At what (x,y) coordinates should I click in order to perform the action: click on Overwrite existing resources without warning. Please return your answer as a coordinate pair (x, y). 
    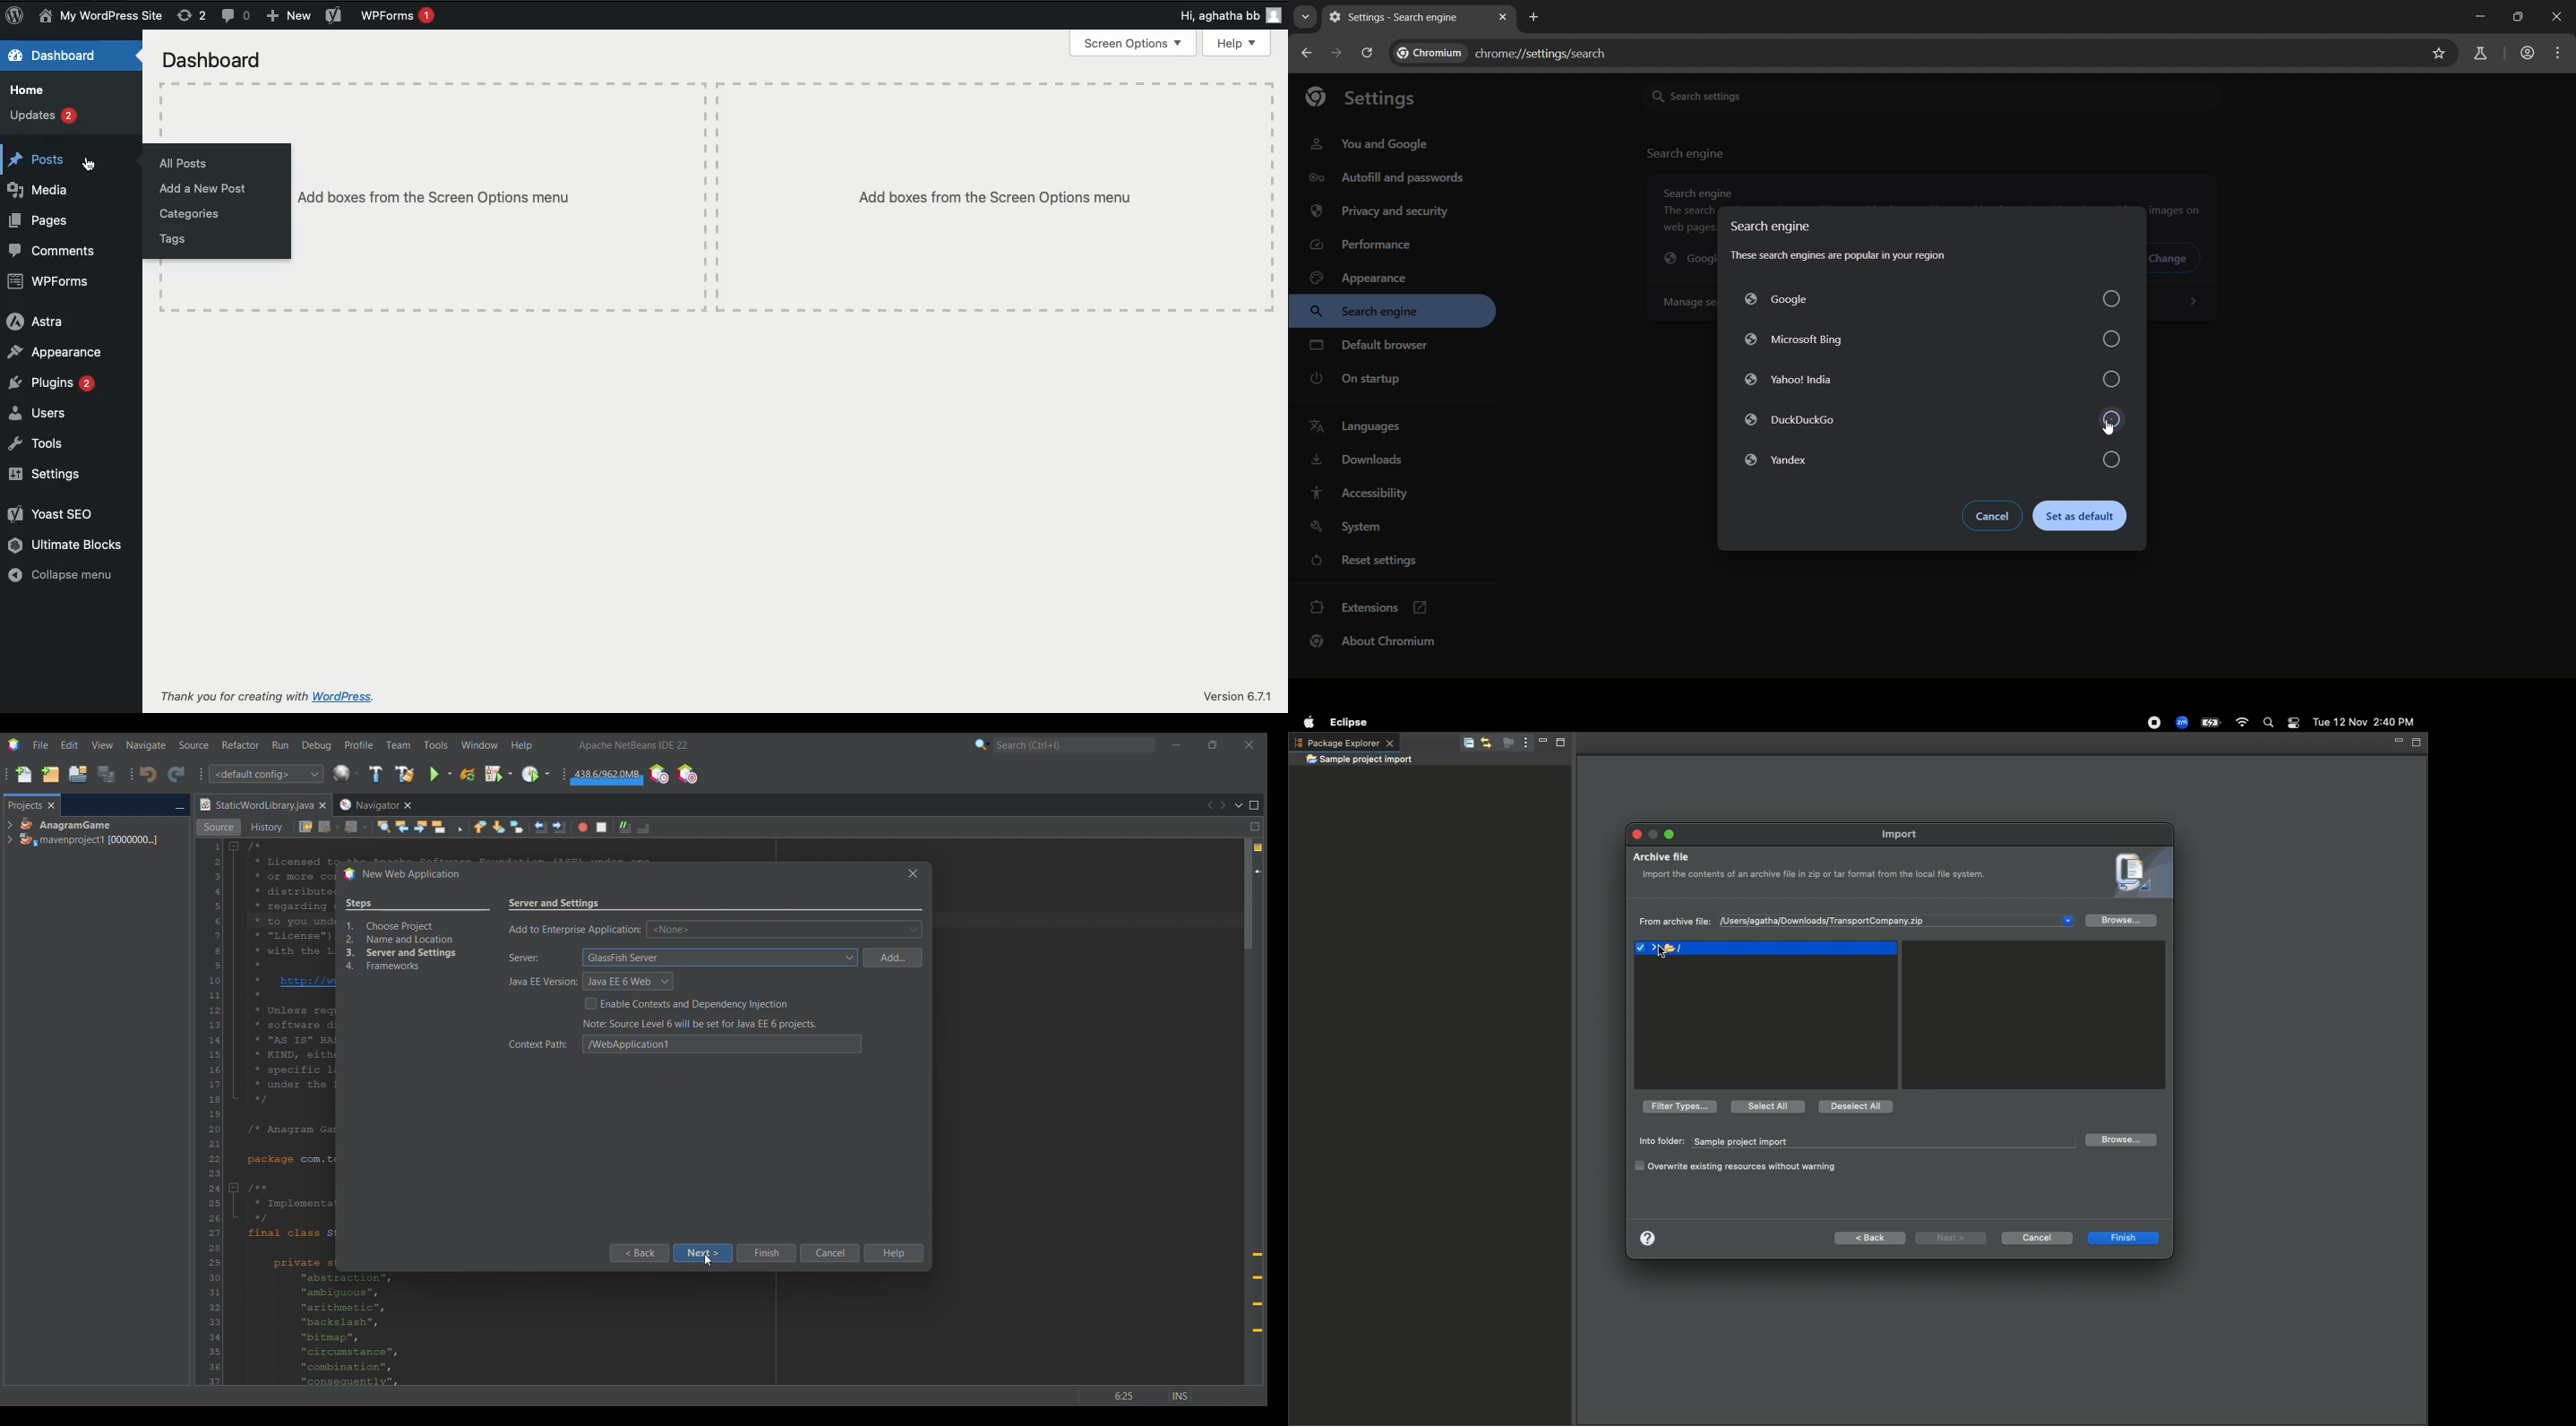
    Looking at the image, I should click on (1738, 1166).